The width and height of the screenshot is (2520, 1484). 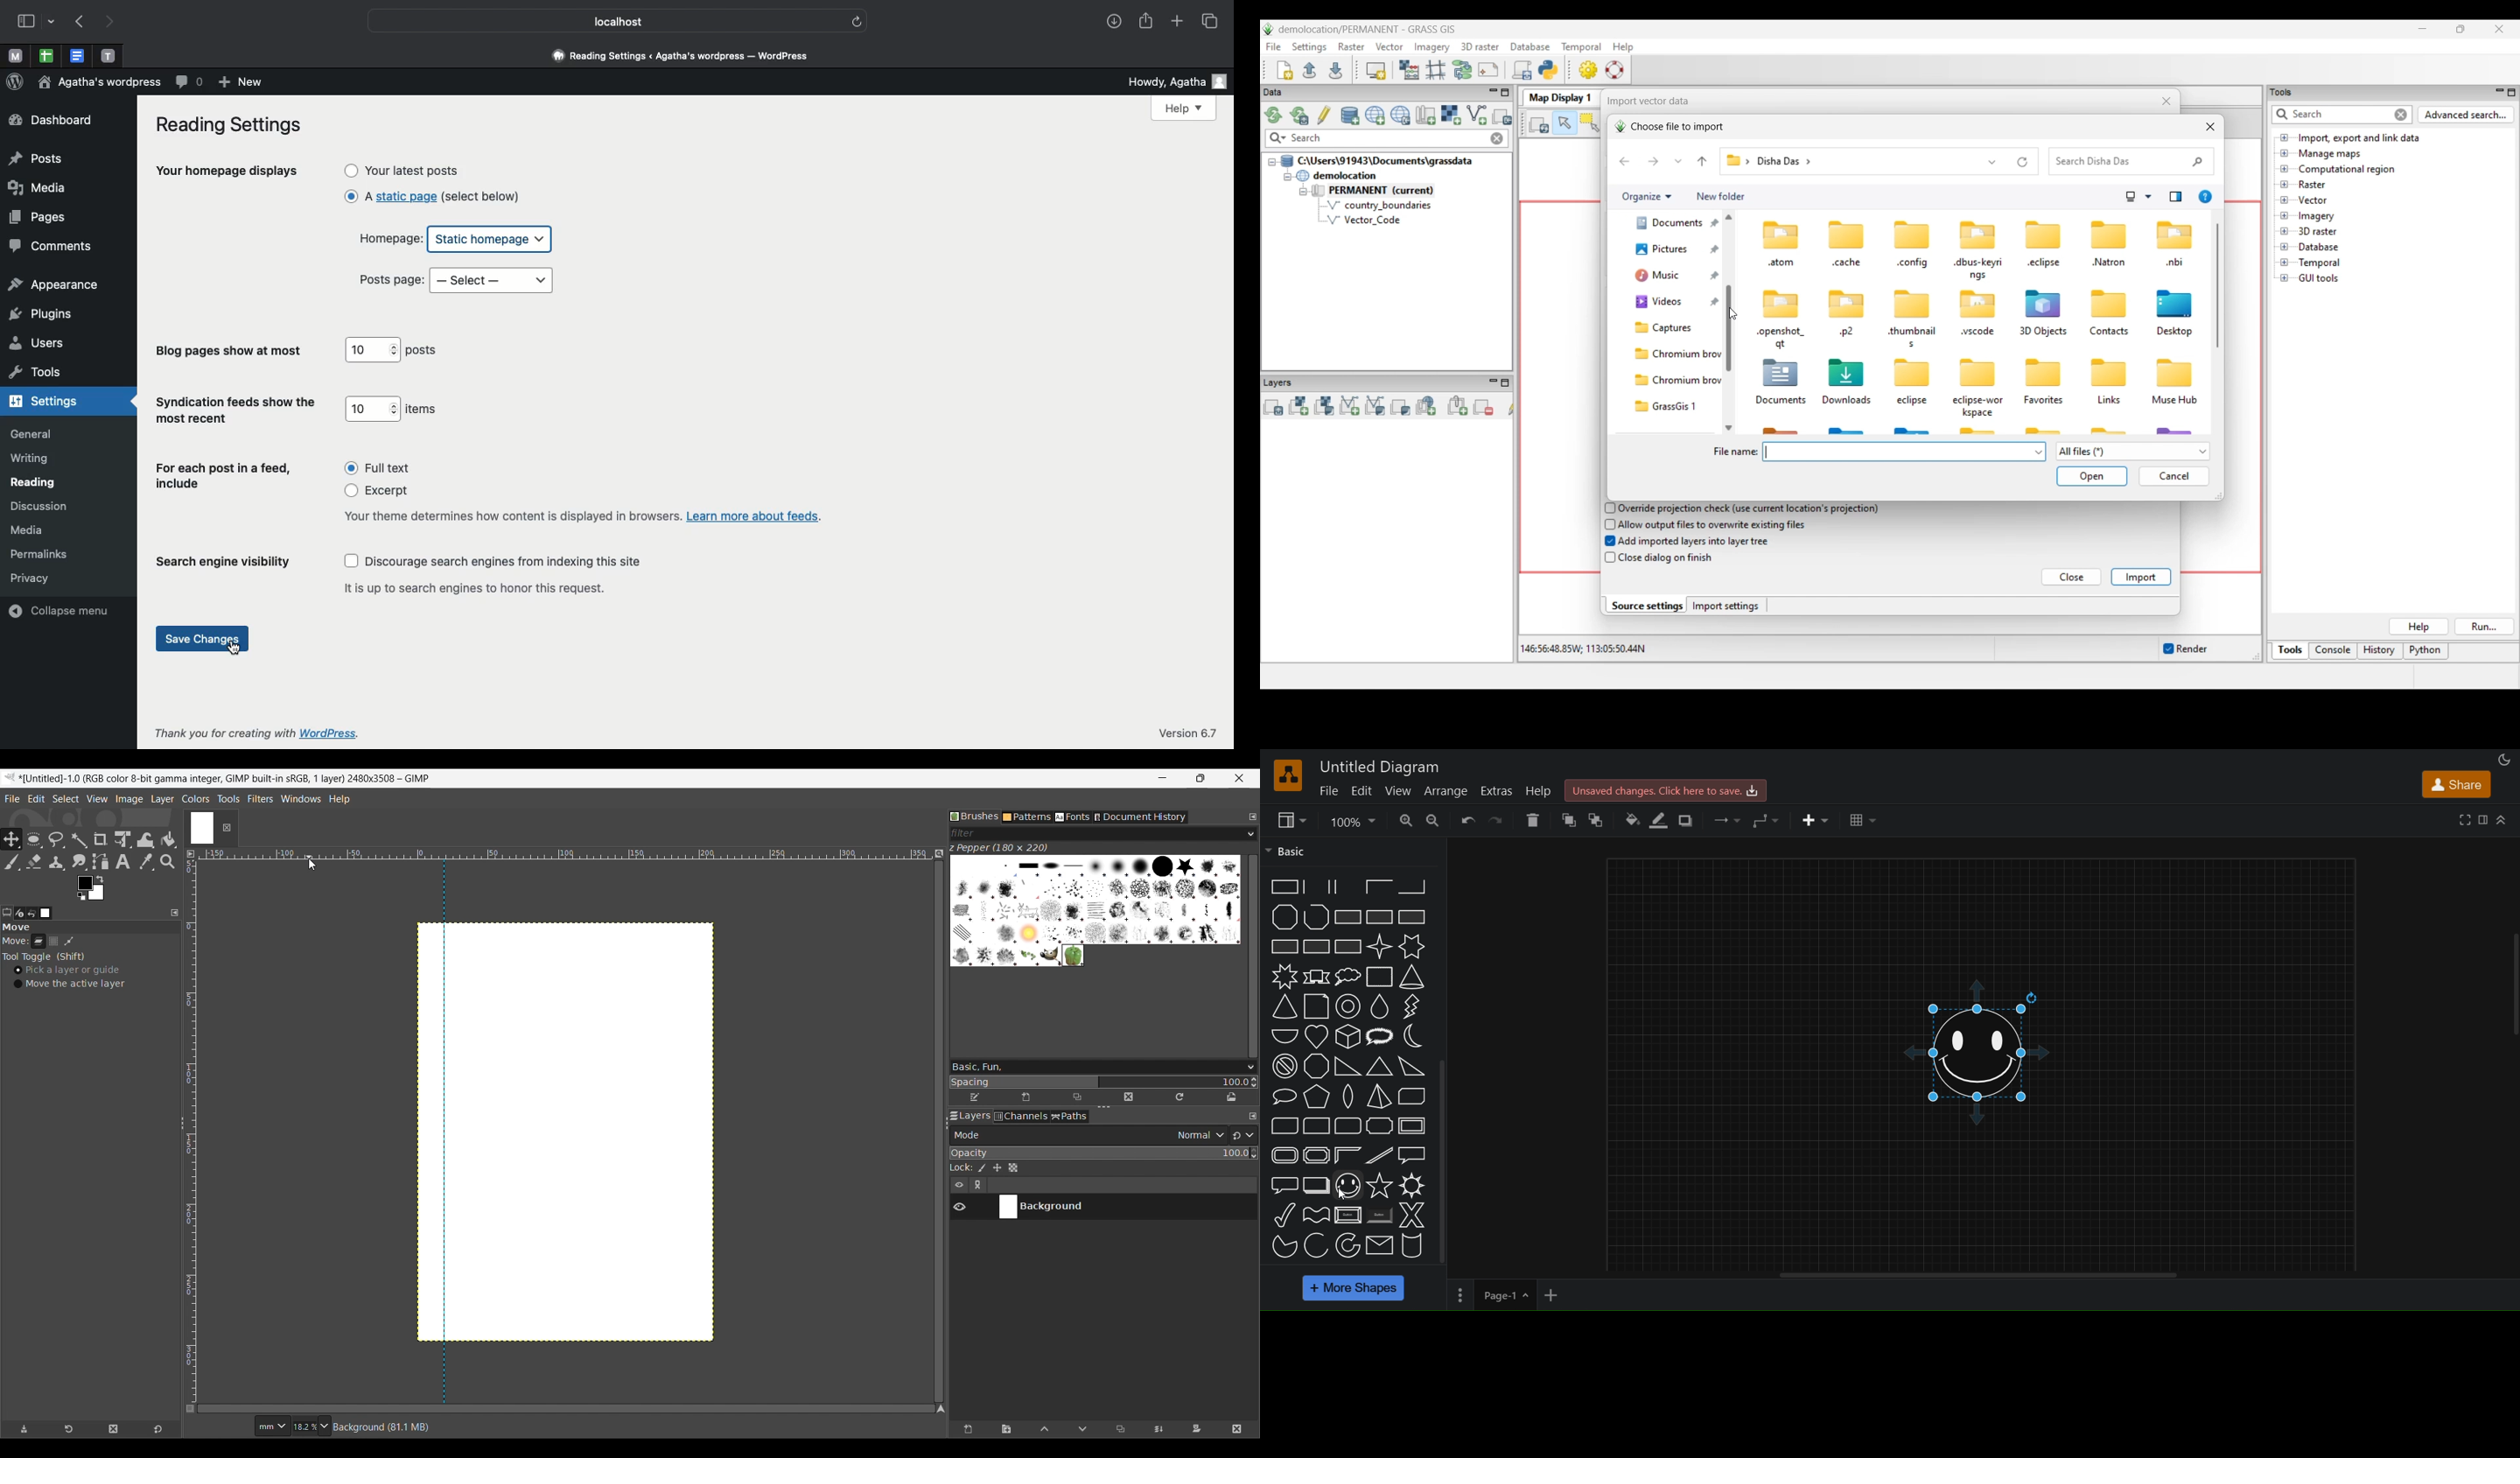 What do you see at coordinates (1412, 1069) in the screenshot?
I see `acute triangle` at bounding box center [1412, 1069].